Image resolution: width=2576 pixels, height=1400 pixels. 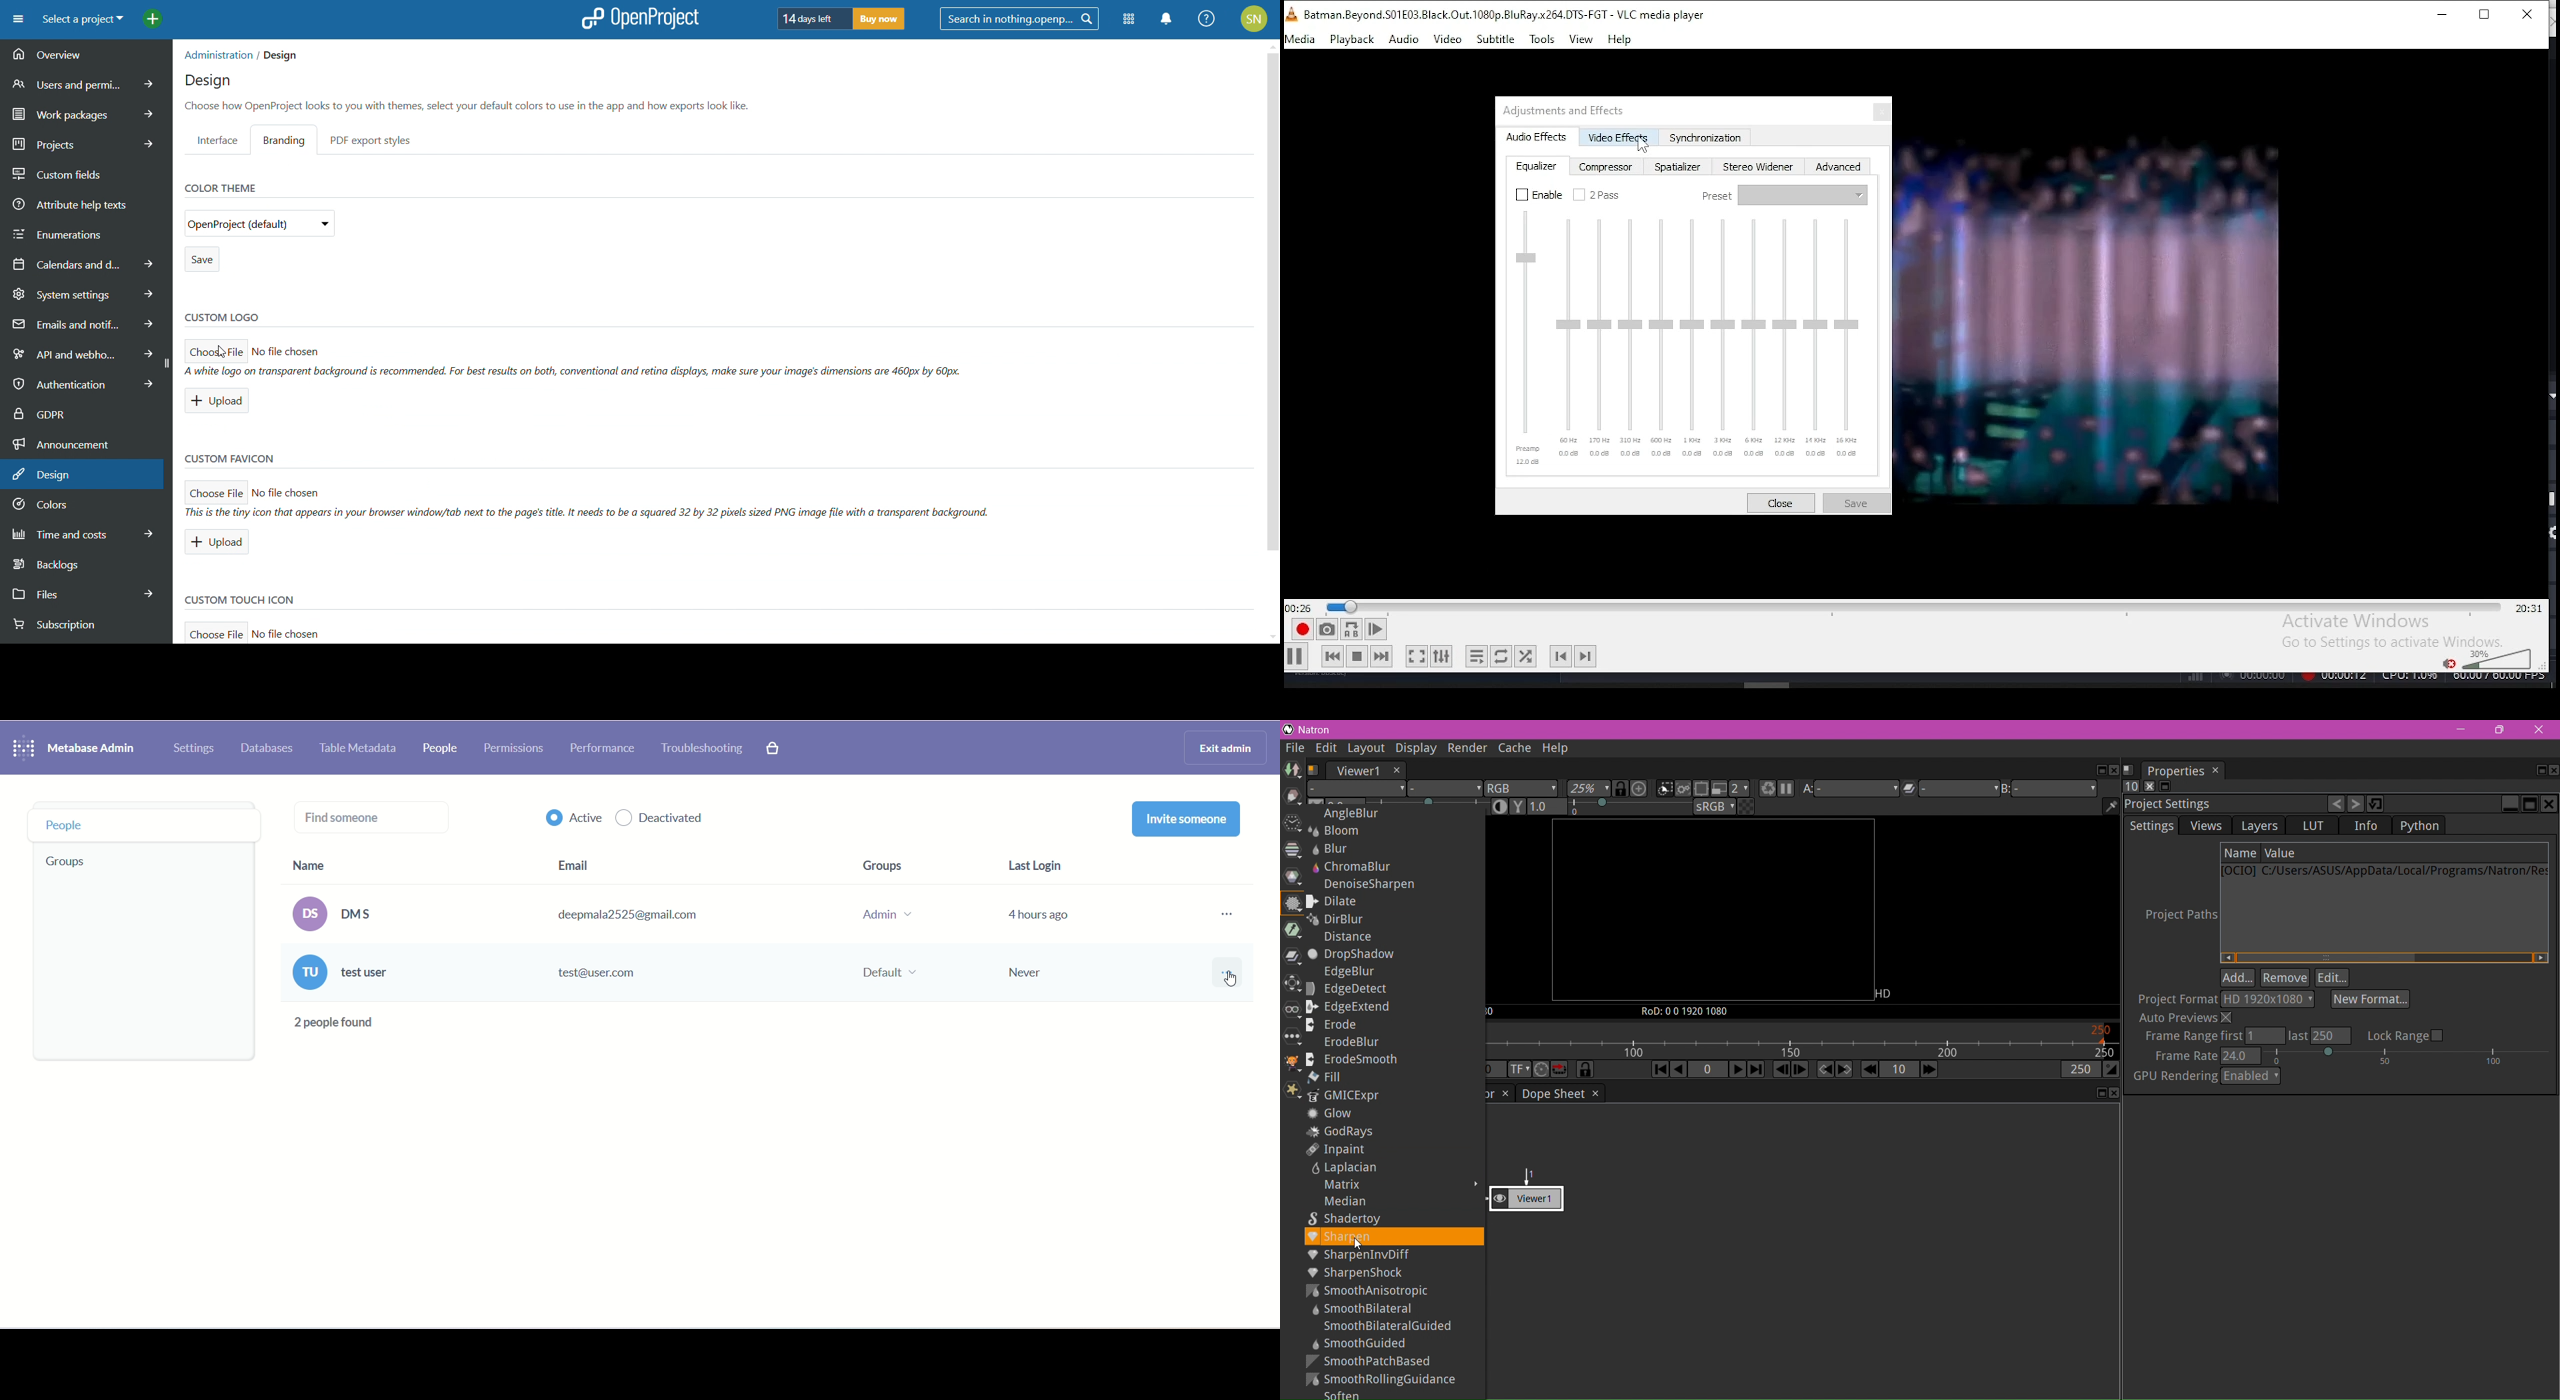 What do you see at coordinates (2090, 325) in the screenshot?
I see `` at bounding box center [2090, 325].